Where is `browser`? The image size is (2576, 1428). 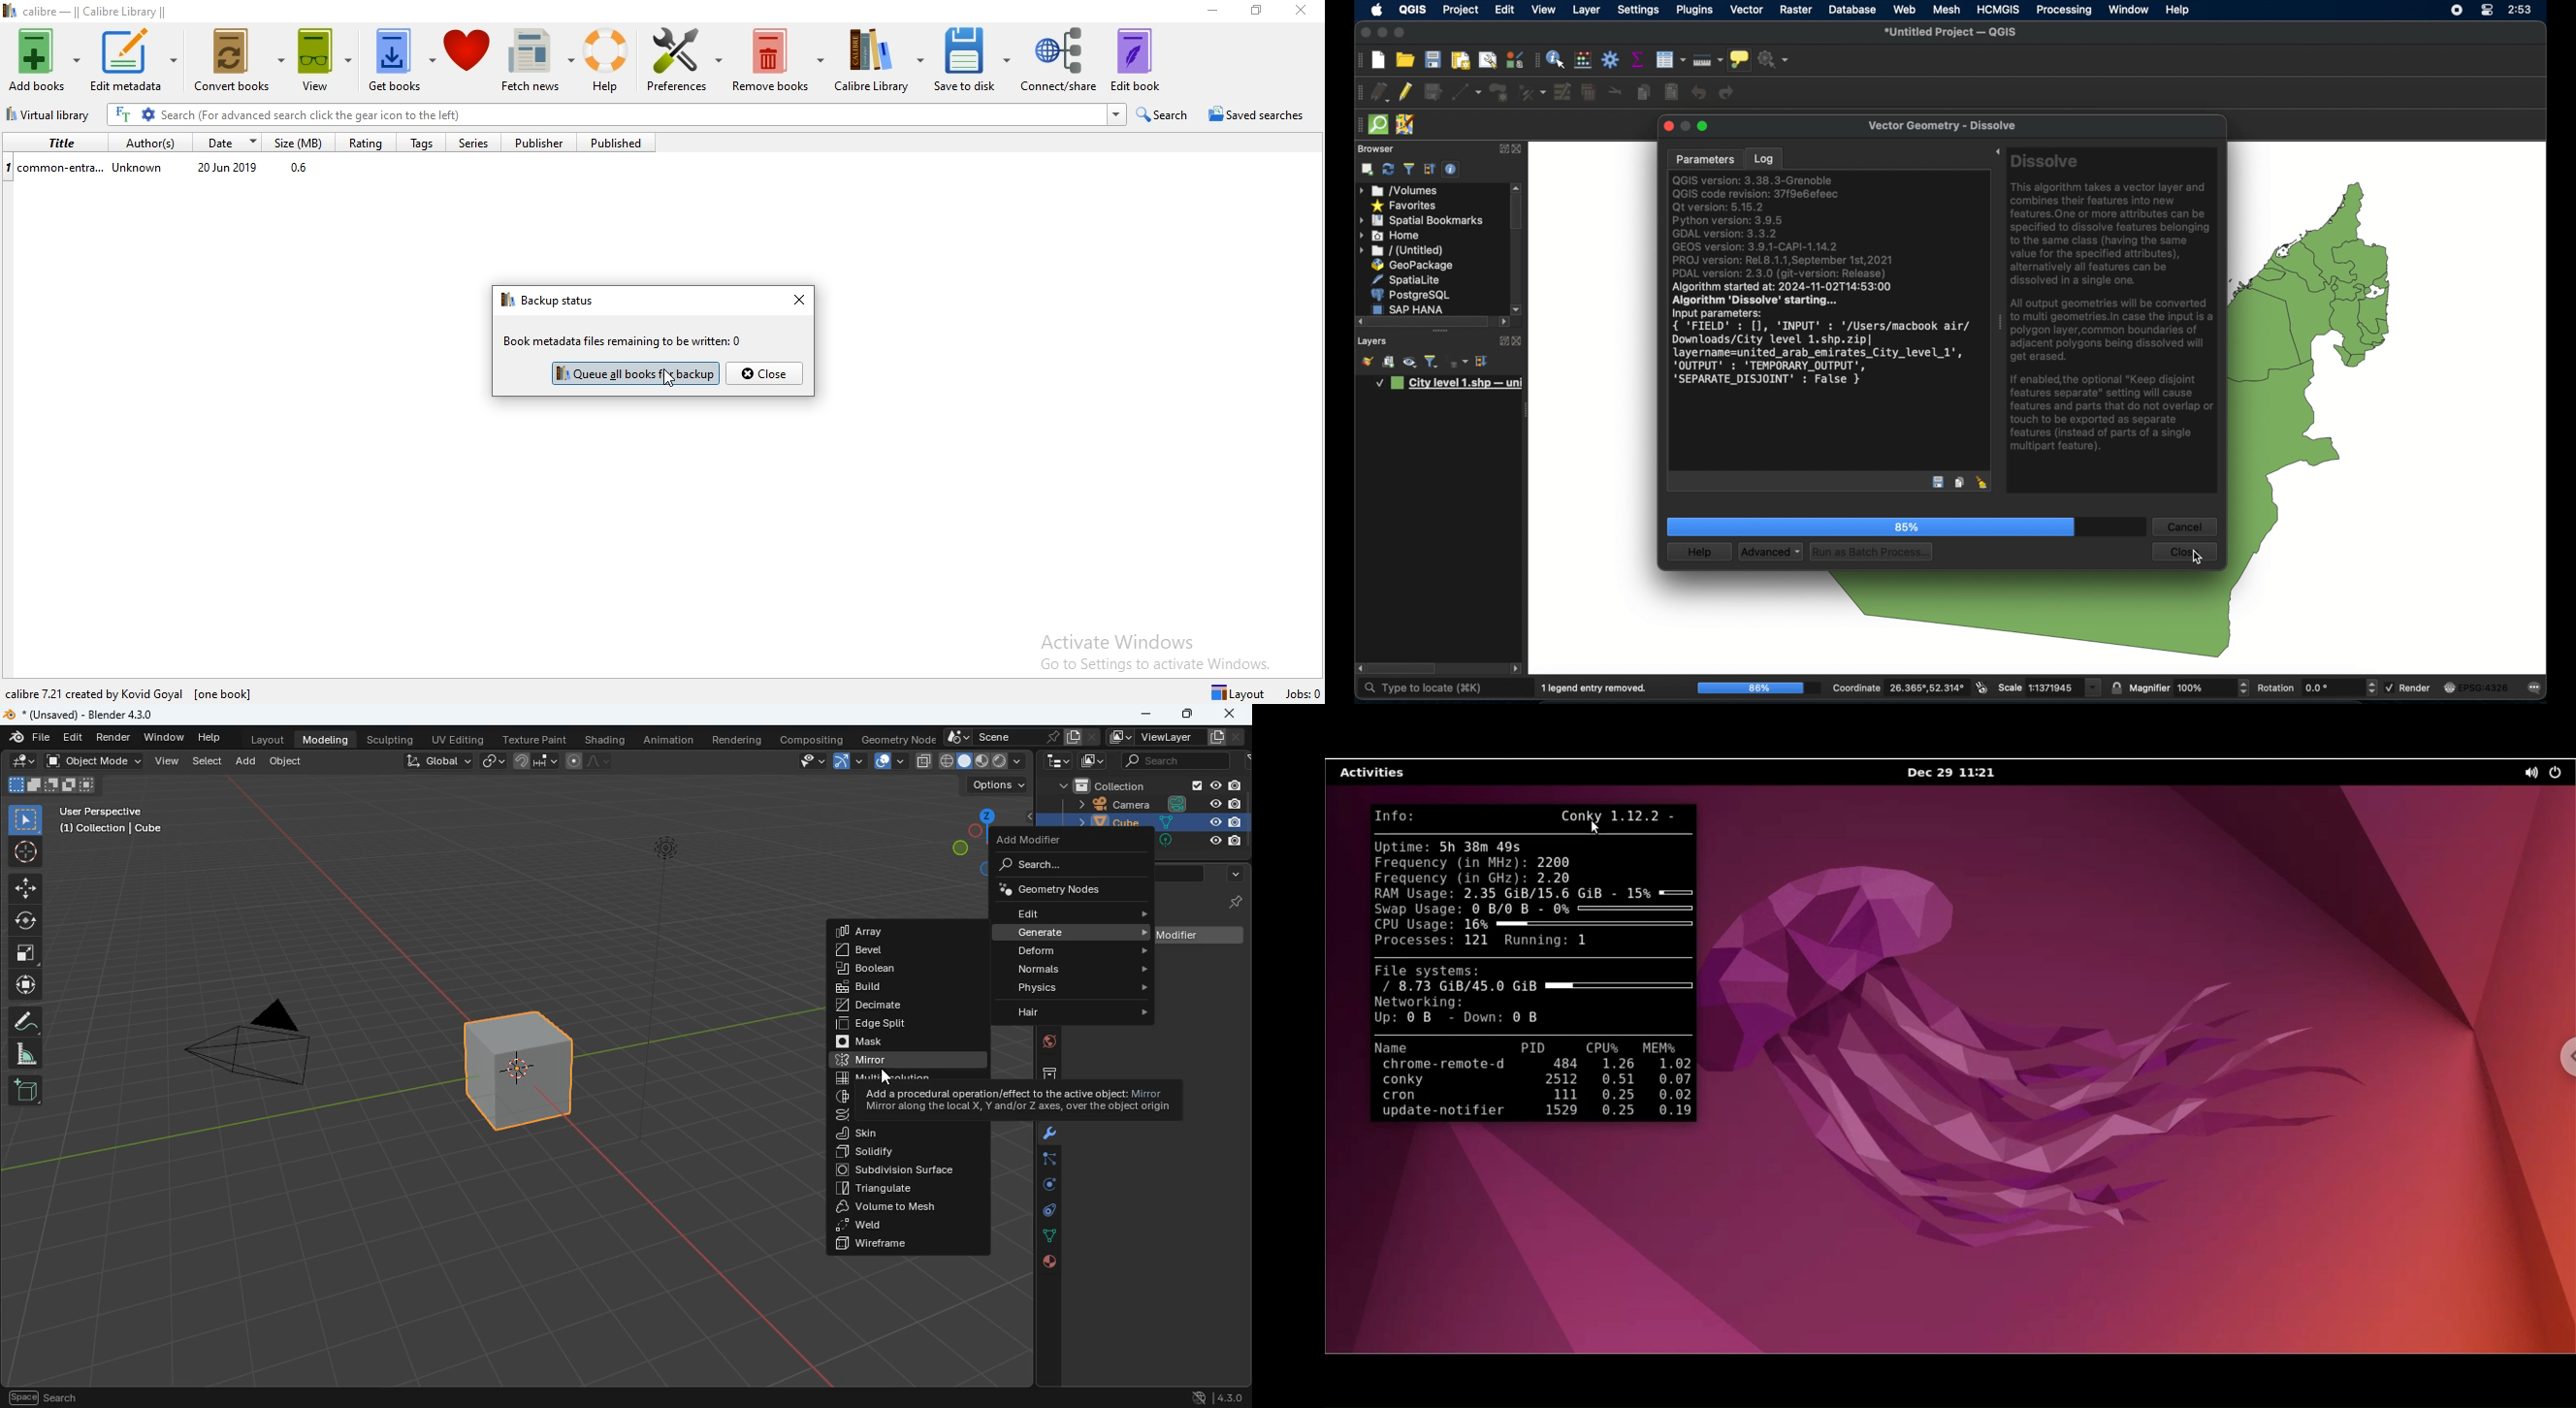 browser is located at coordinates (1374, 148).